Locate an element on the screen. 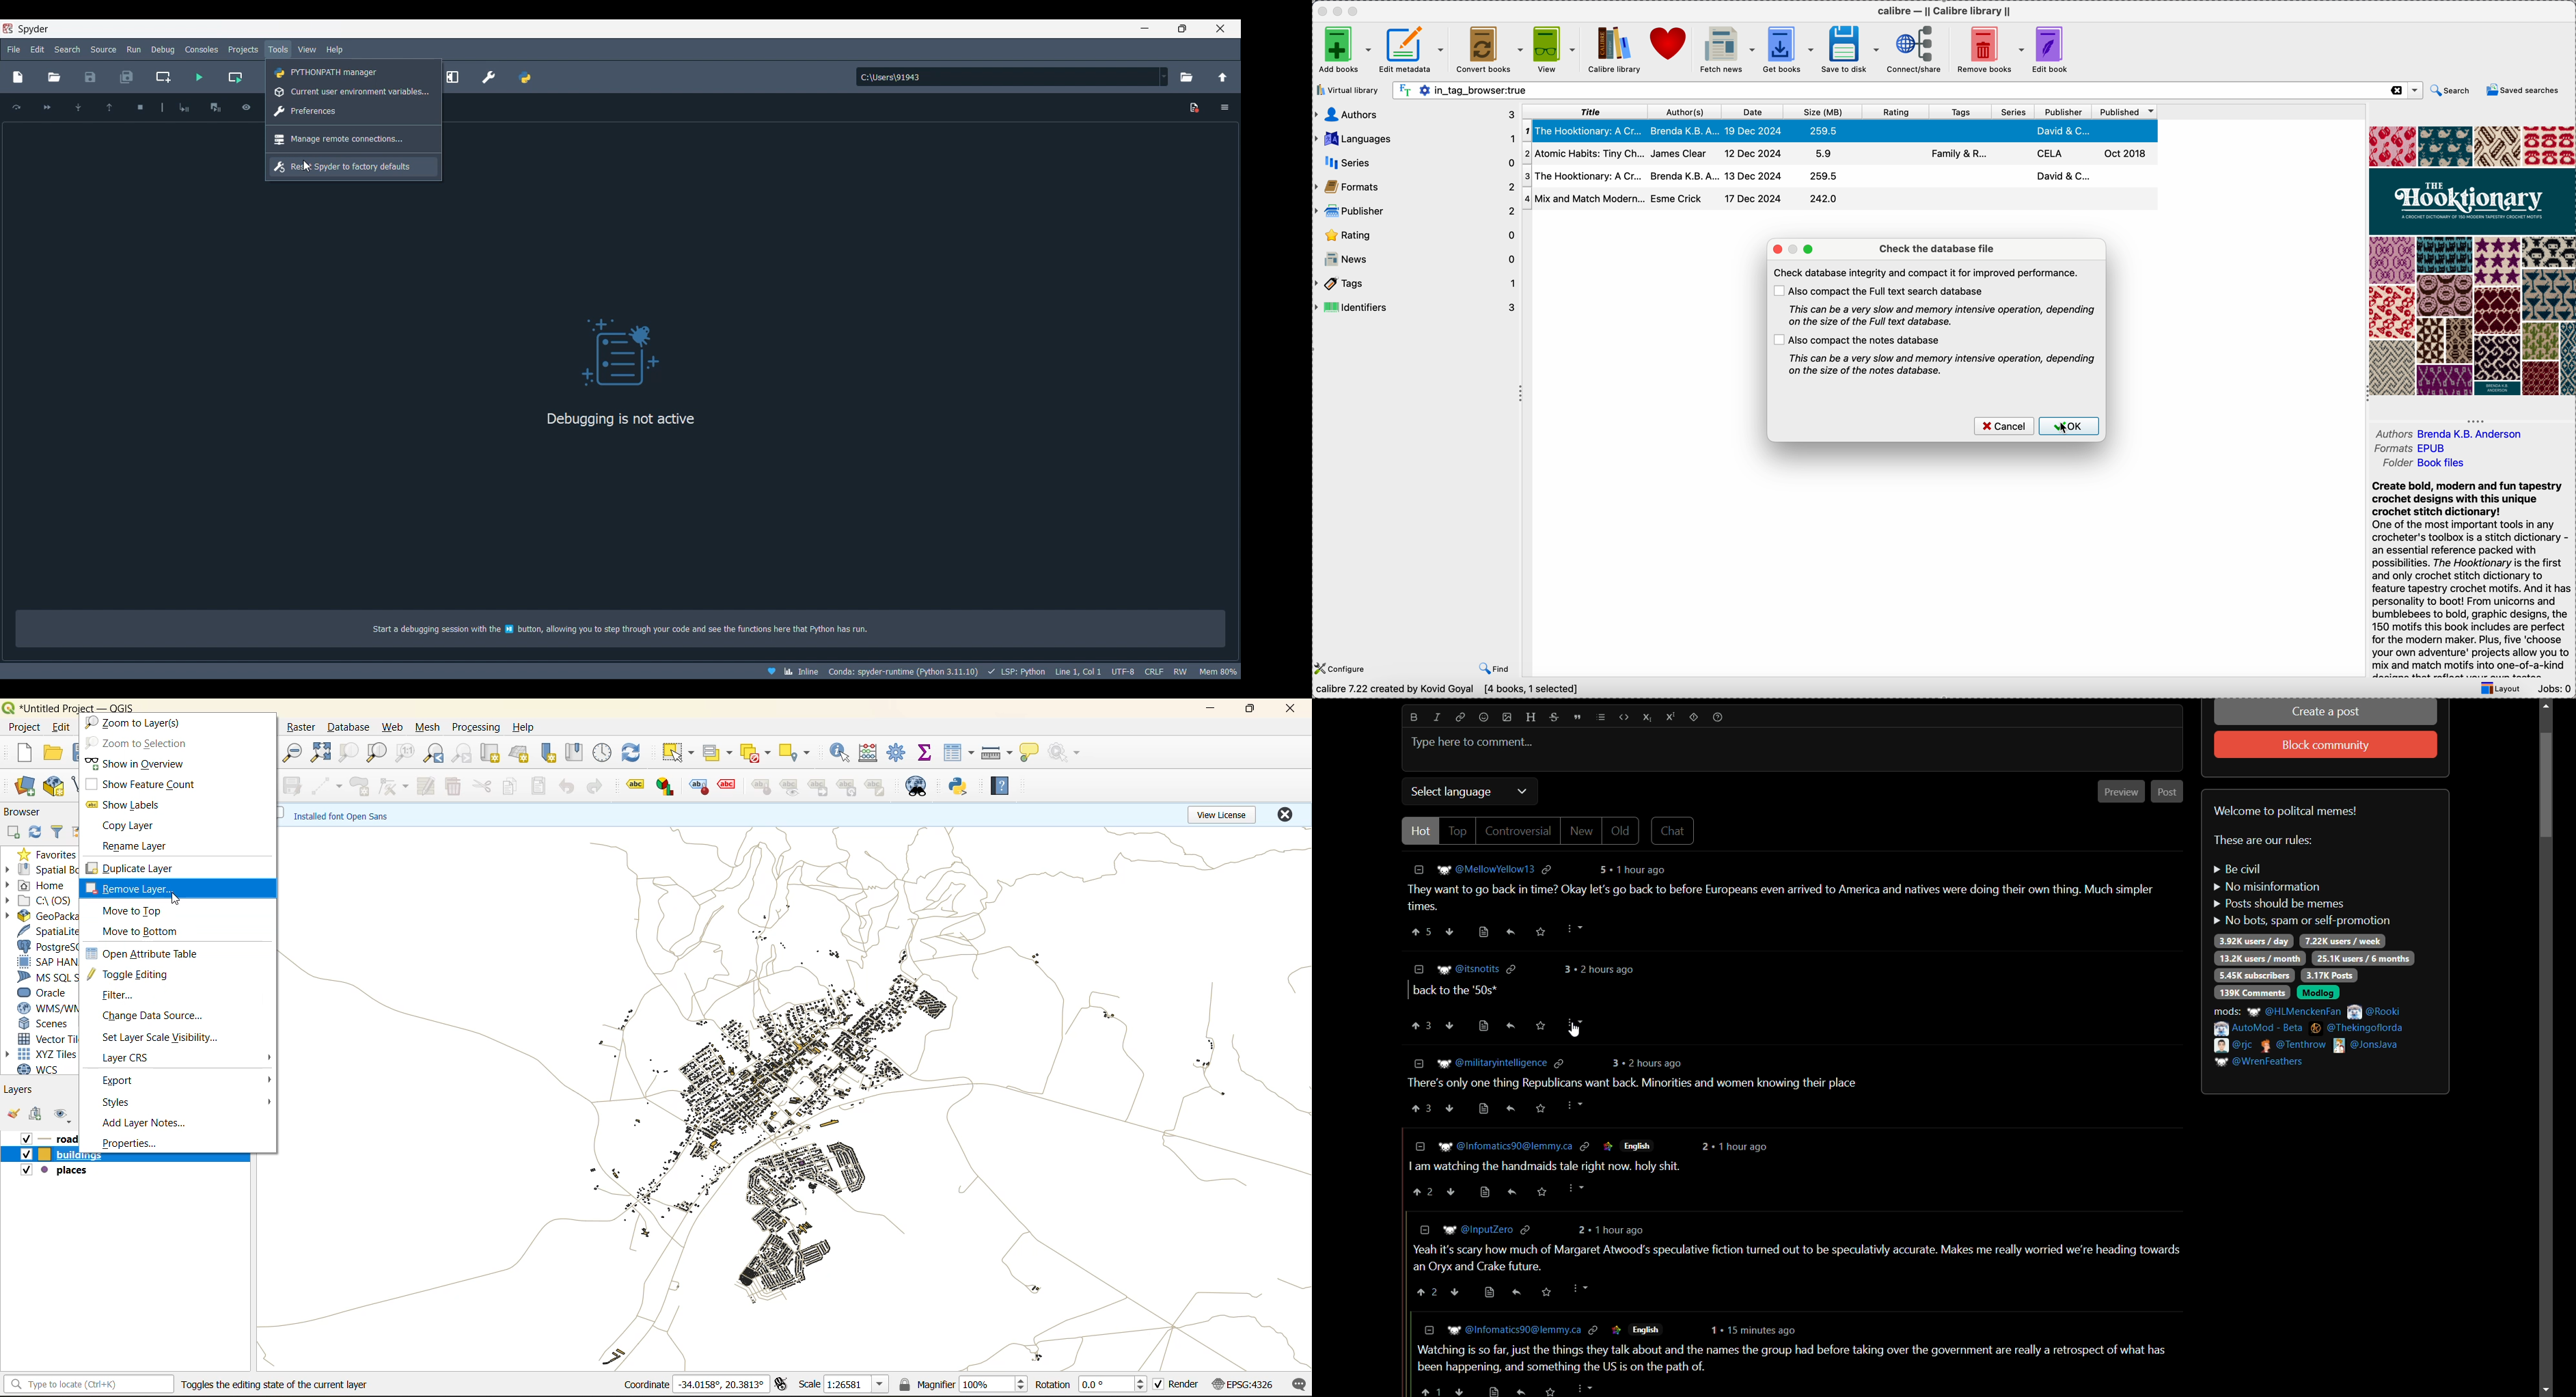 The width and height of the screenshot is (2576, 1400). open attribute table is located at coordinates (156, 954).